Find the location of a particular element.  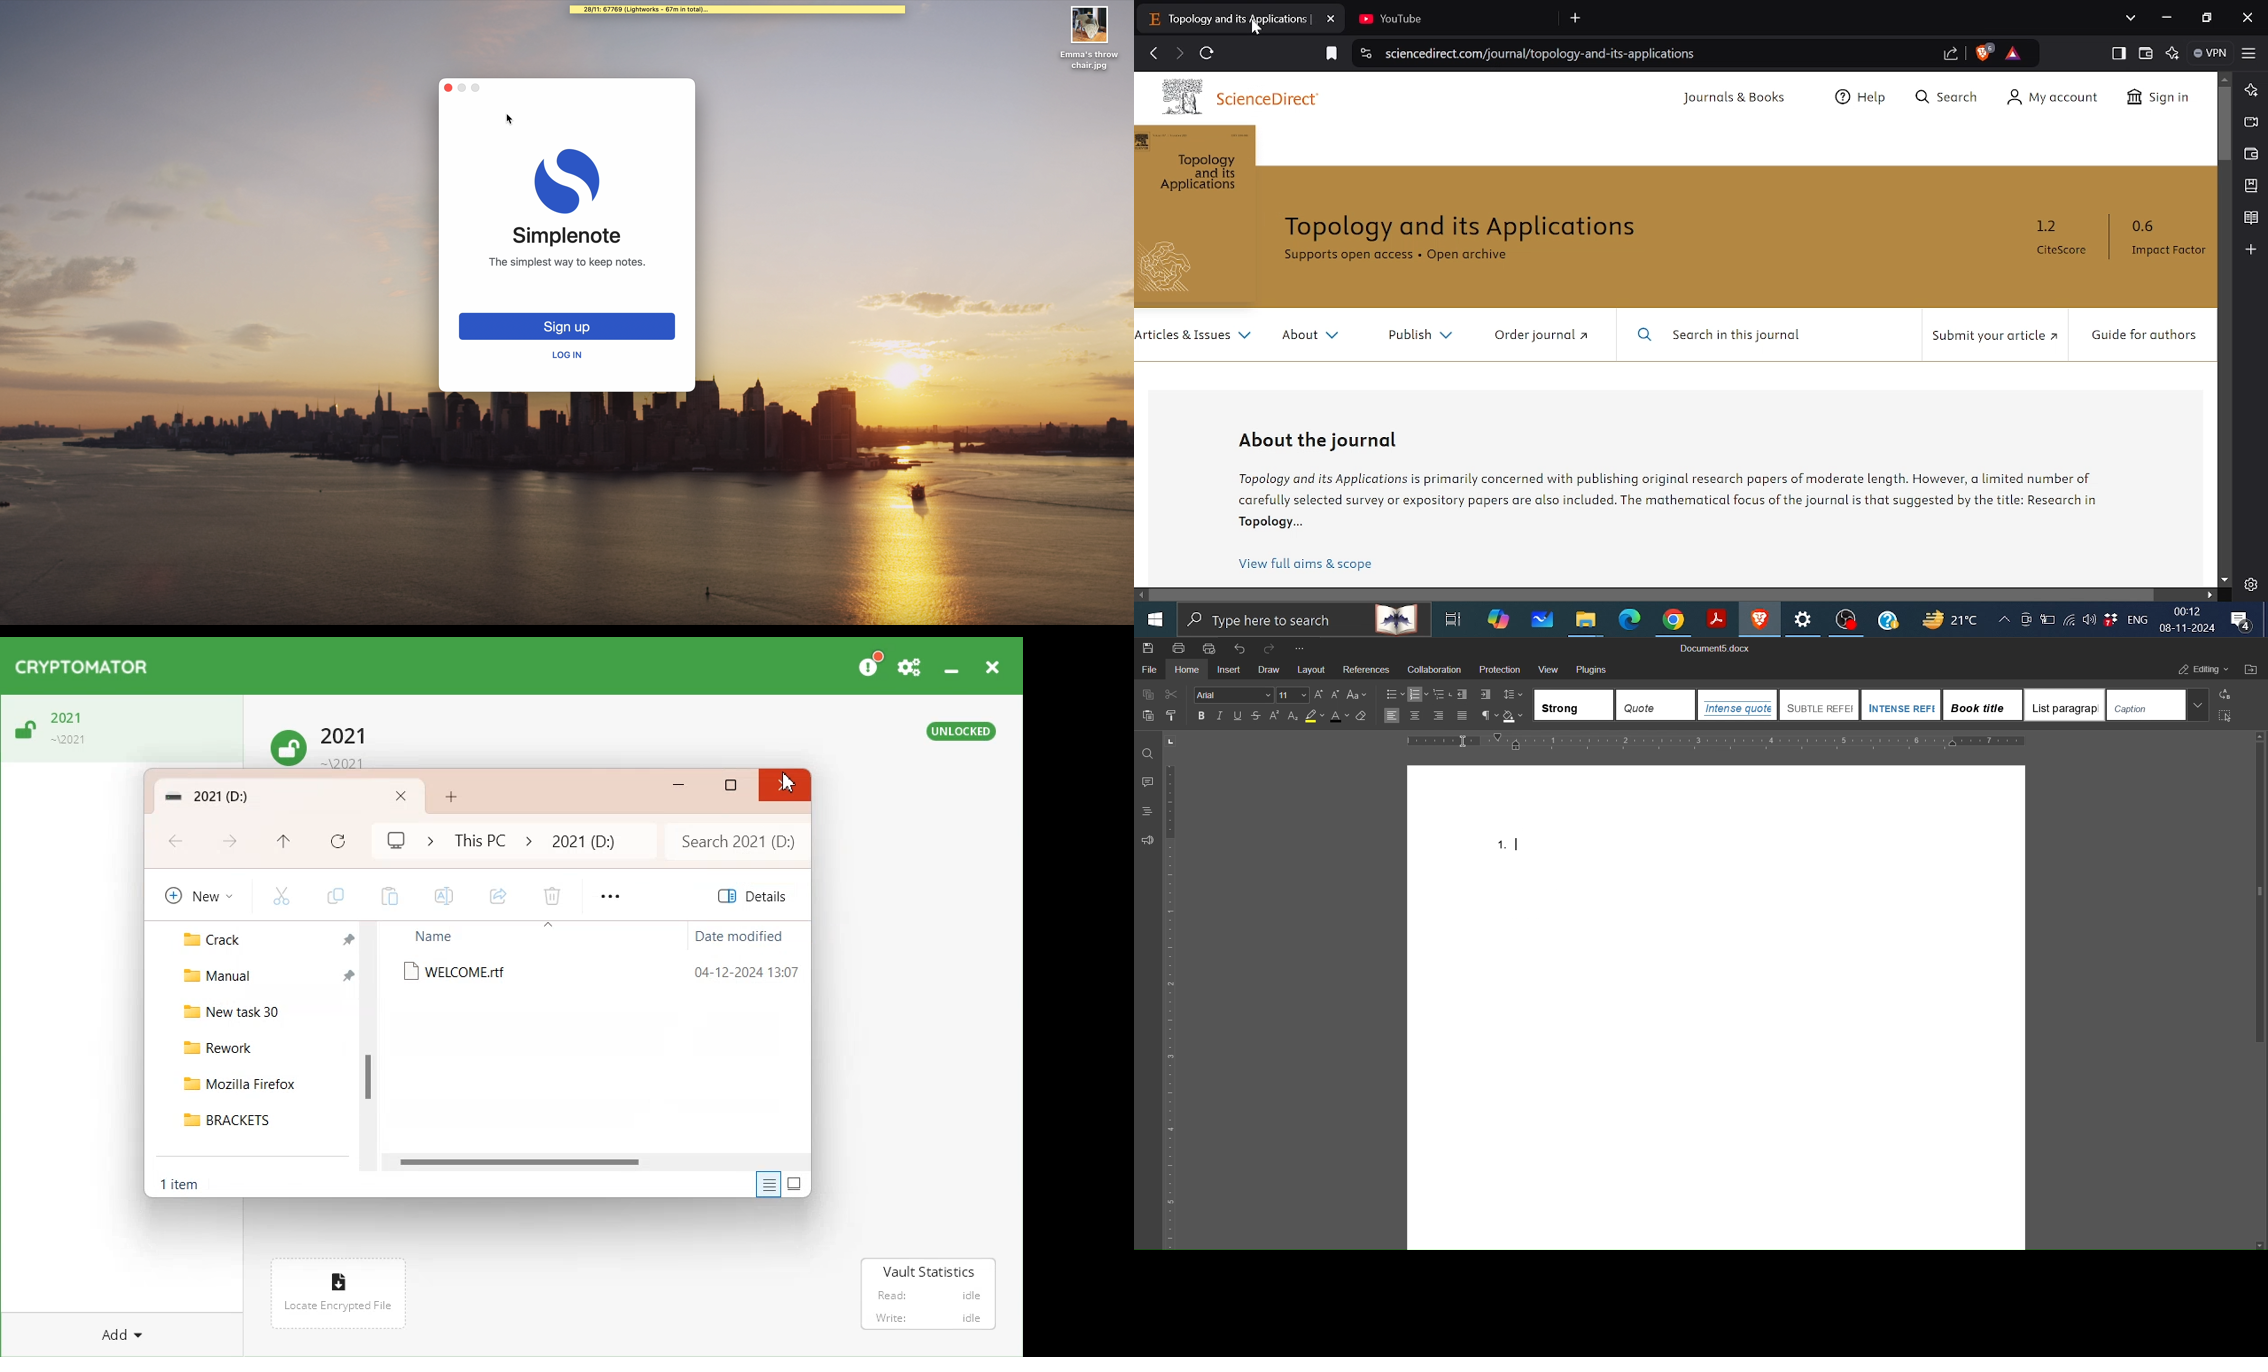

Quote is located at coordinates (1656, 705).